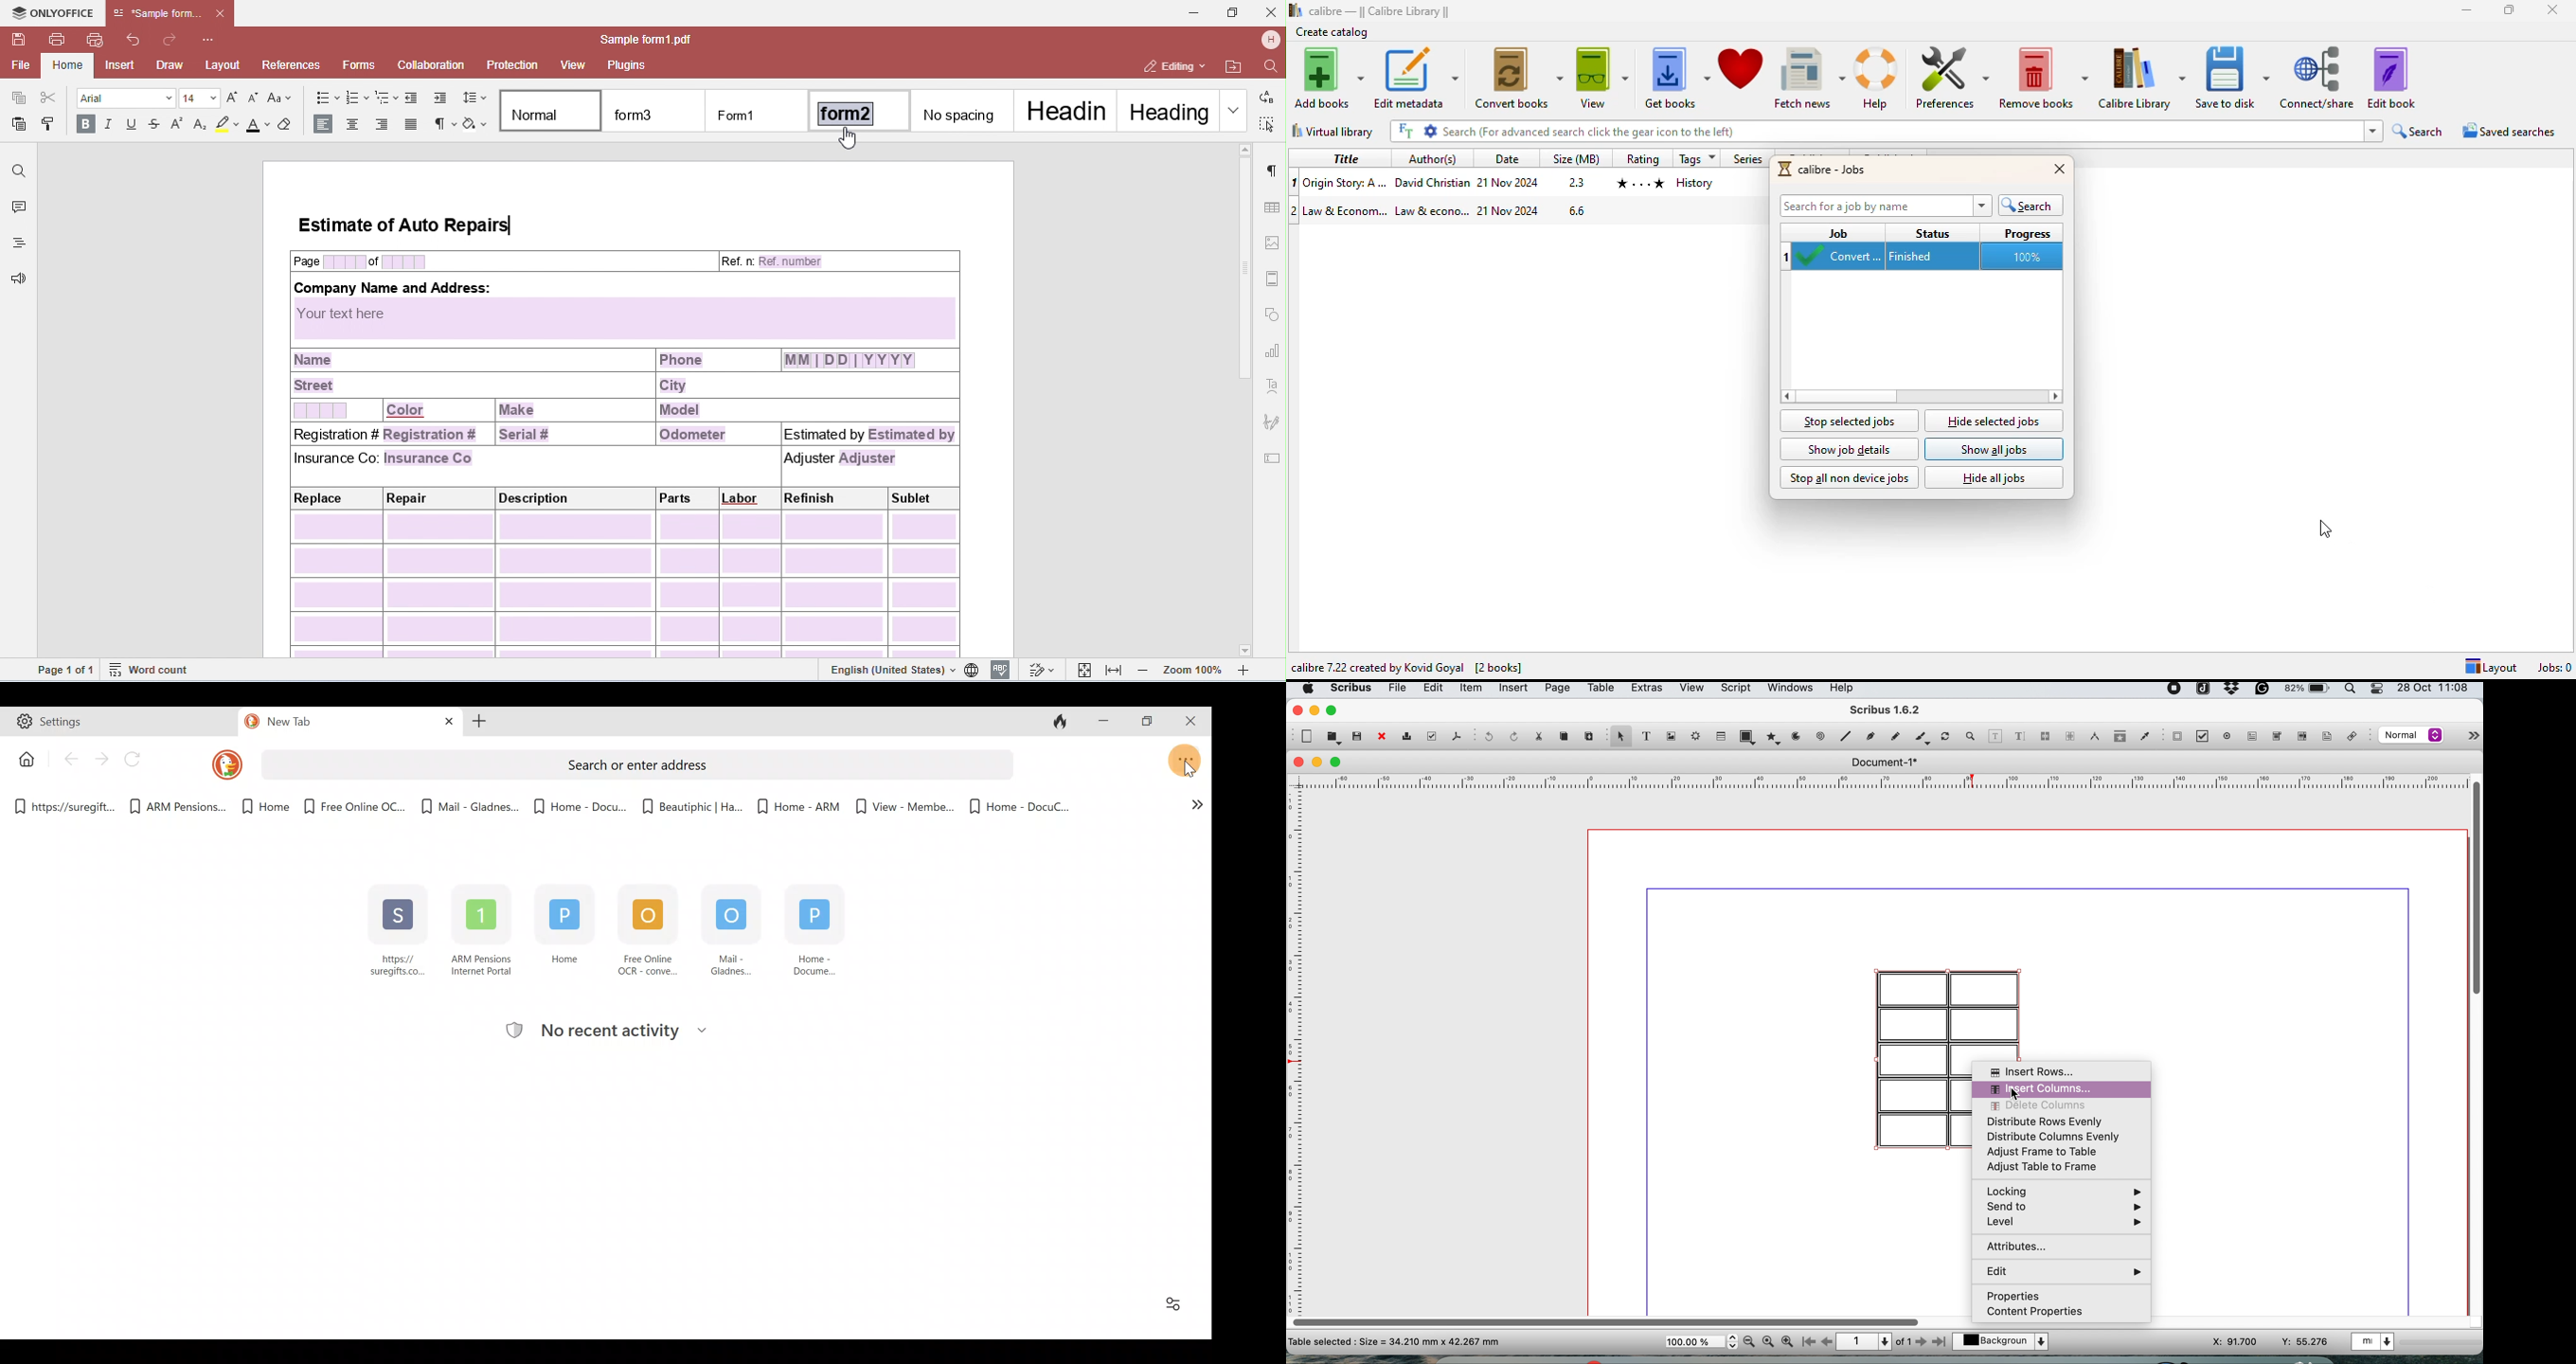 This screenshot has height=1372, width=2576. I want to click on Maximise, so click(1146, 724).